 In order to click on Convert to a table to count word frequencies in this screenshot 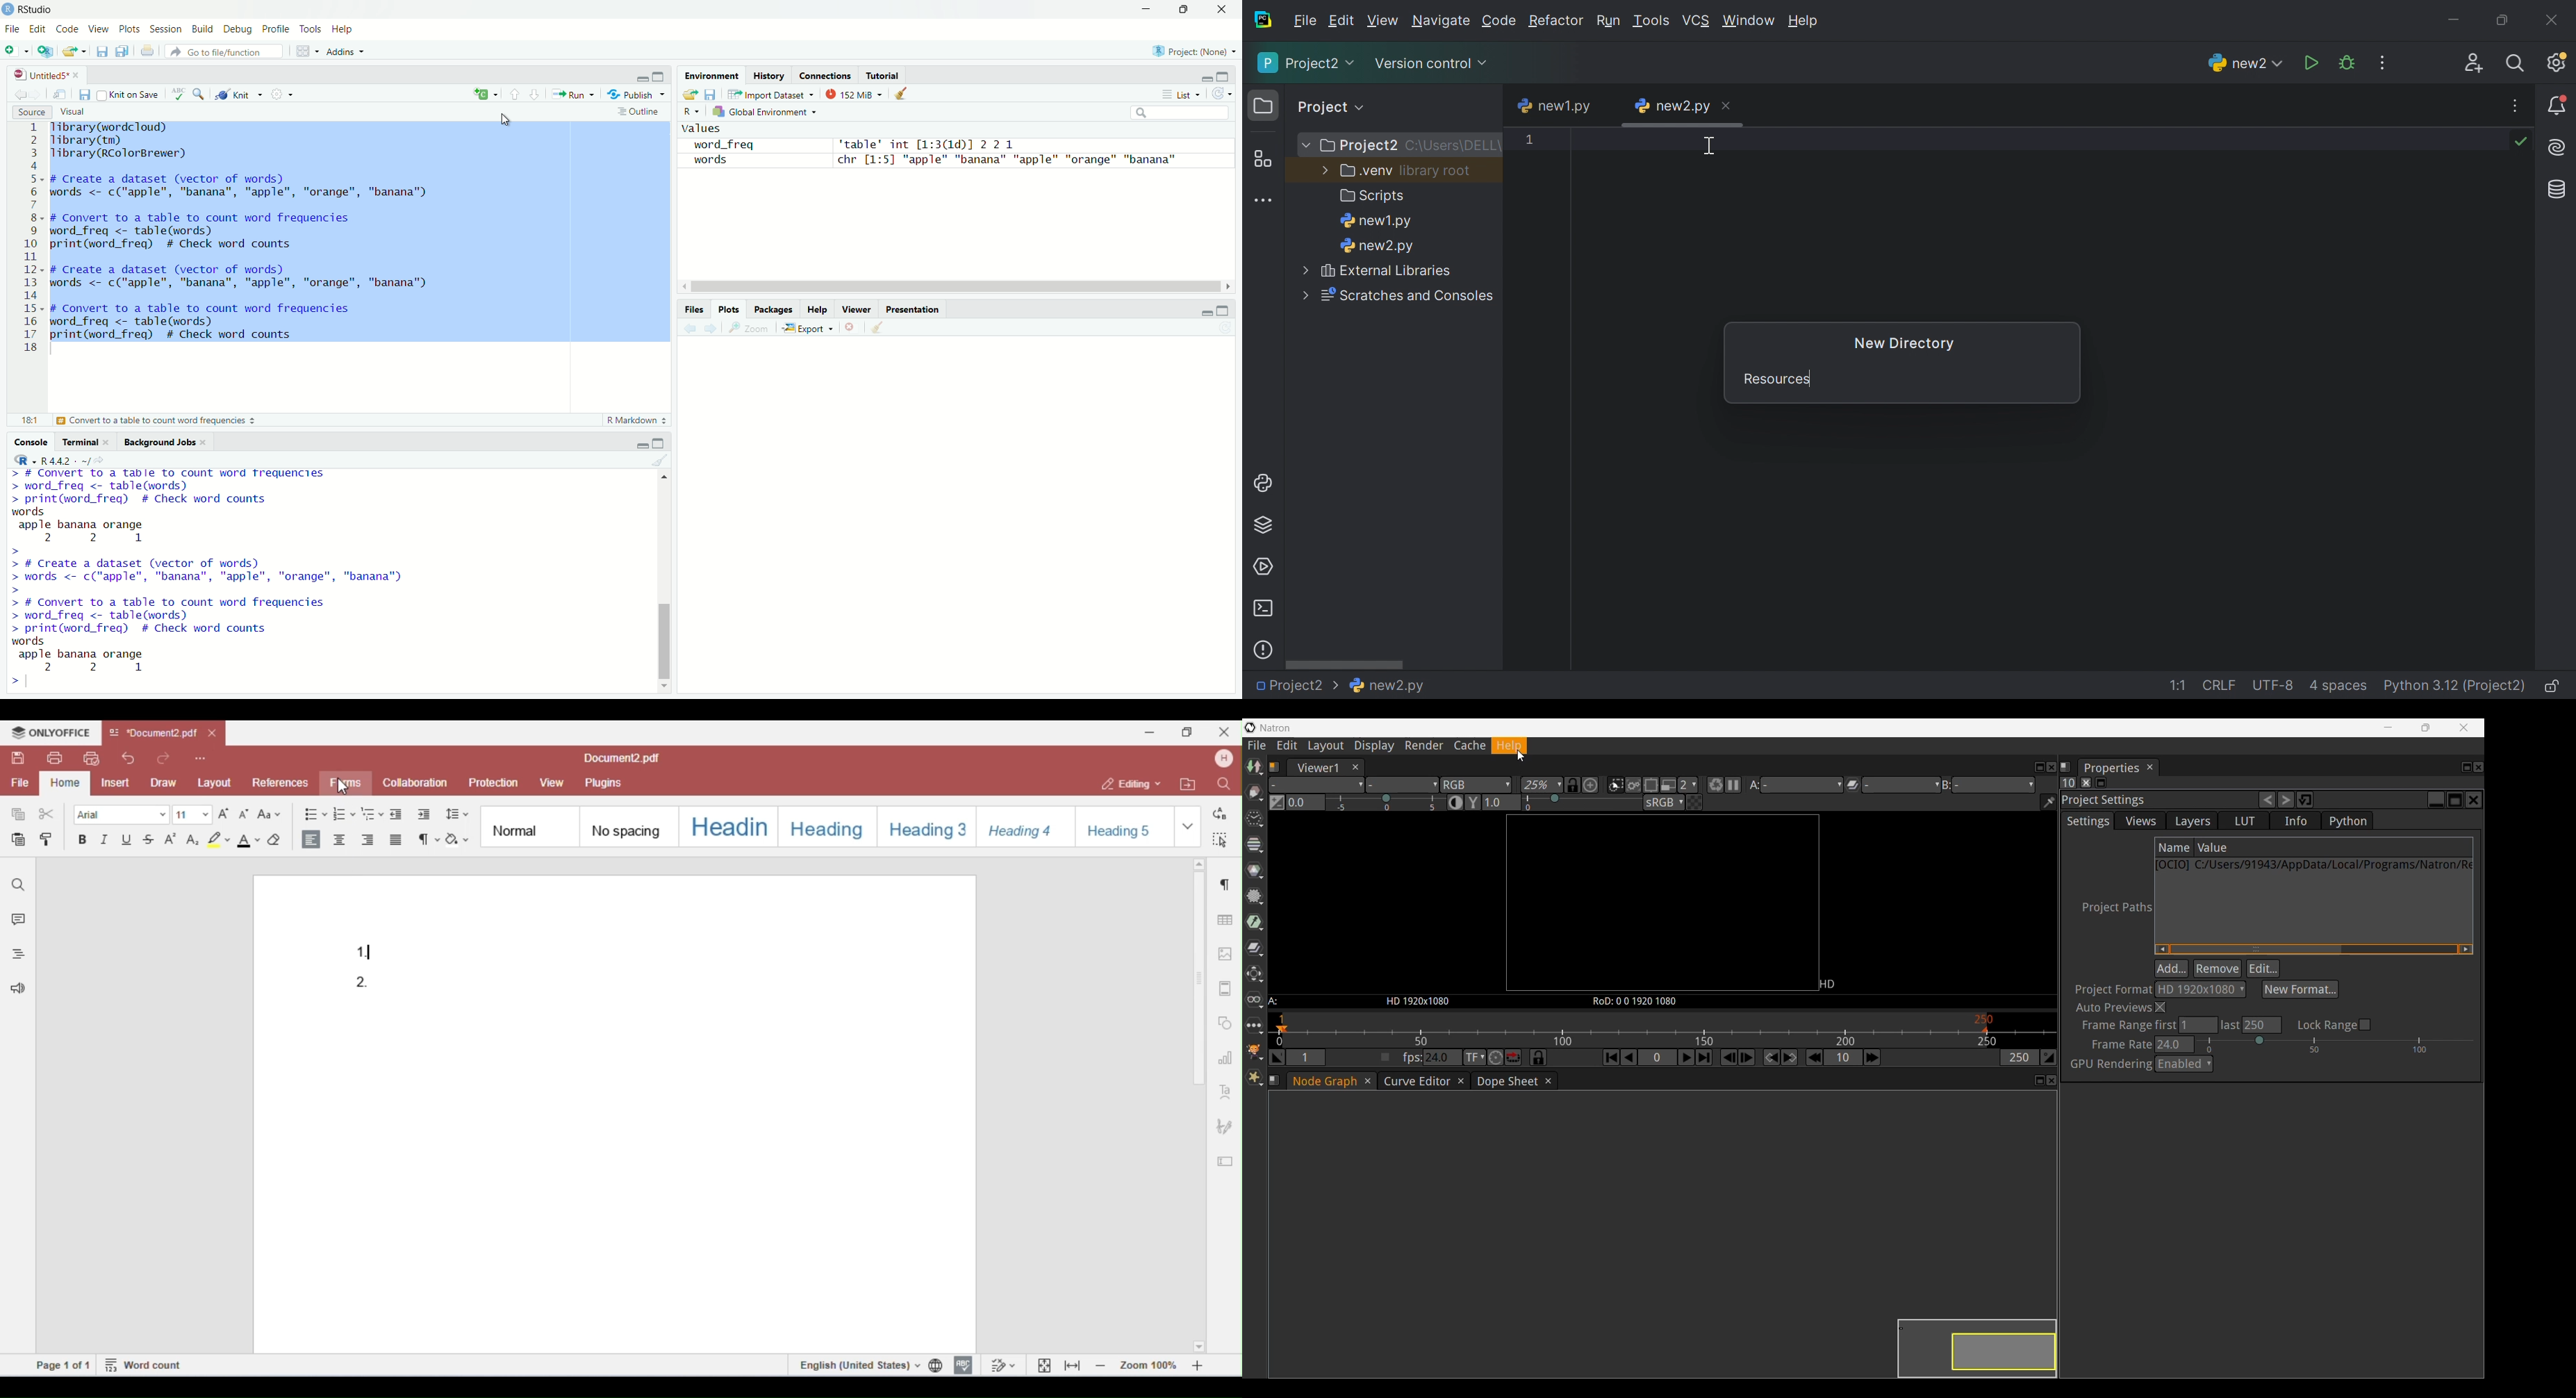, I will do `click(157, 419)`.